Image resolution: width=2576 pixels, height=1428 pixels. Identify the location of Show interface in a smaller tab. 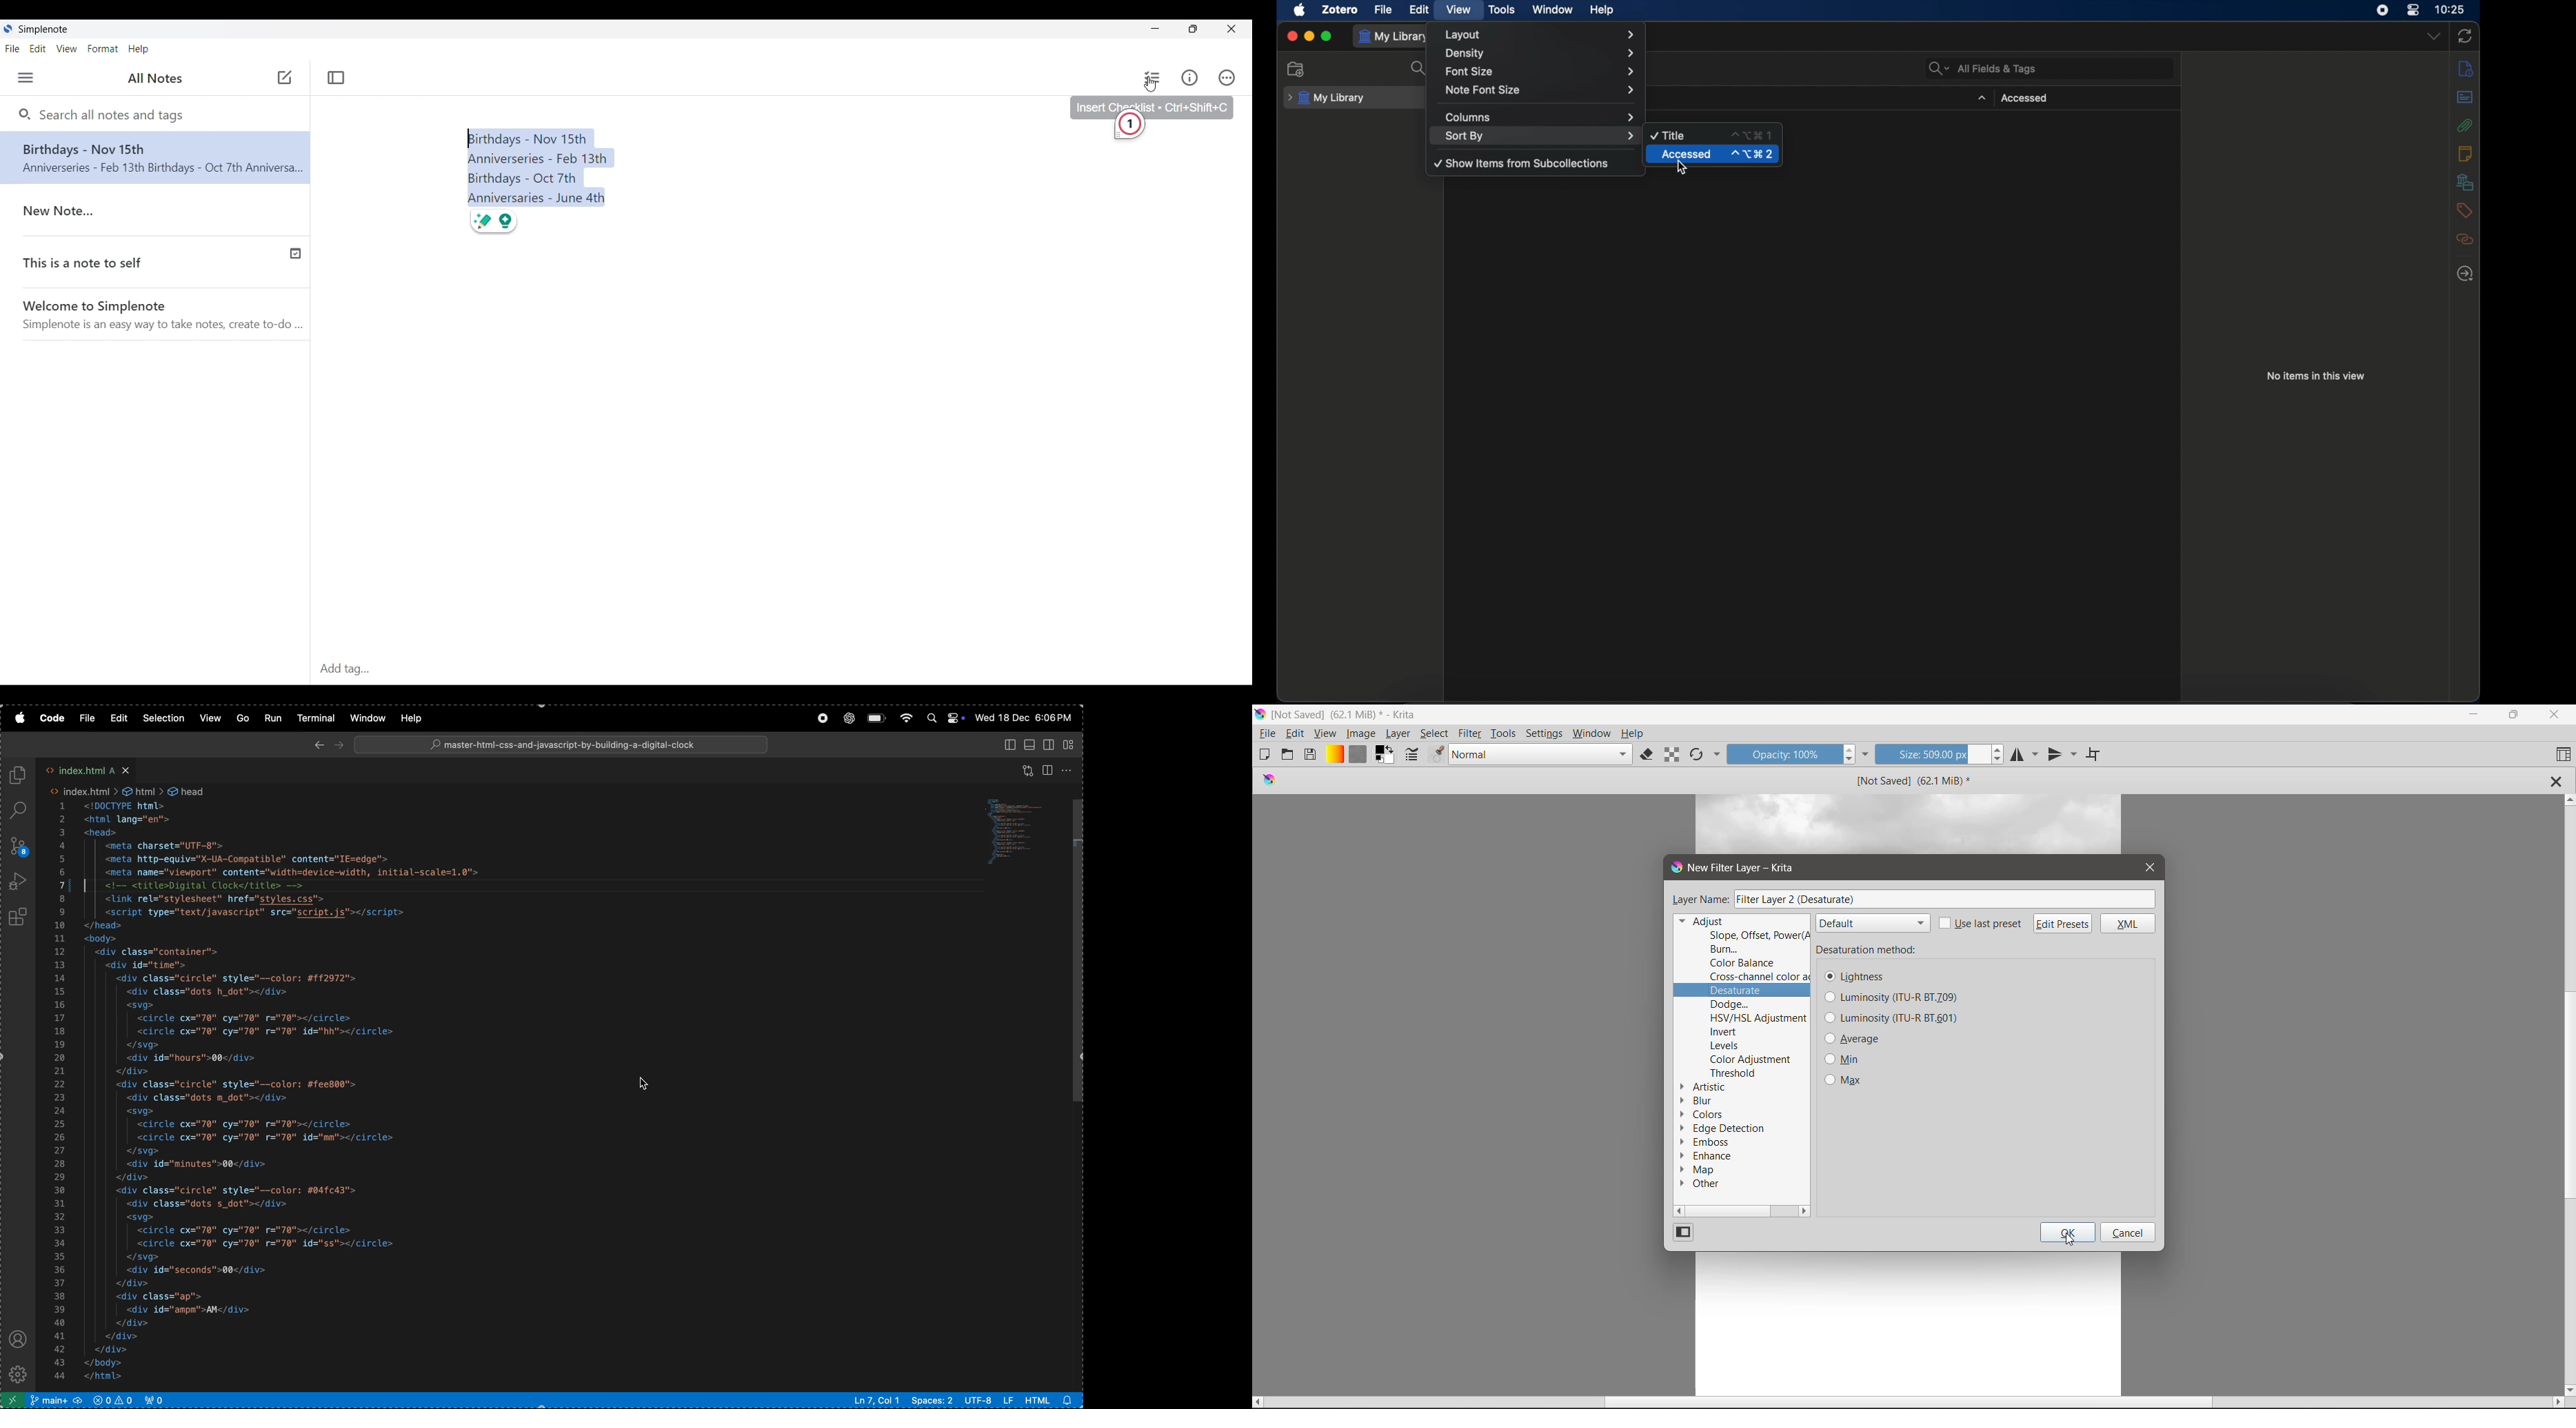
(1194, 29).